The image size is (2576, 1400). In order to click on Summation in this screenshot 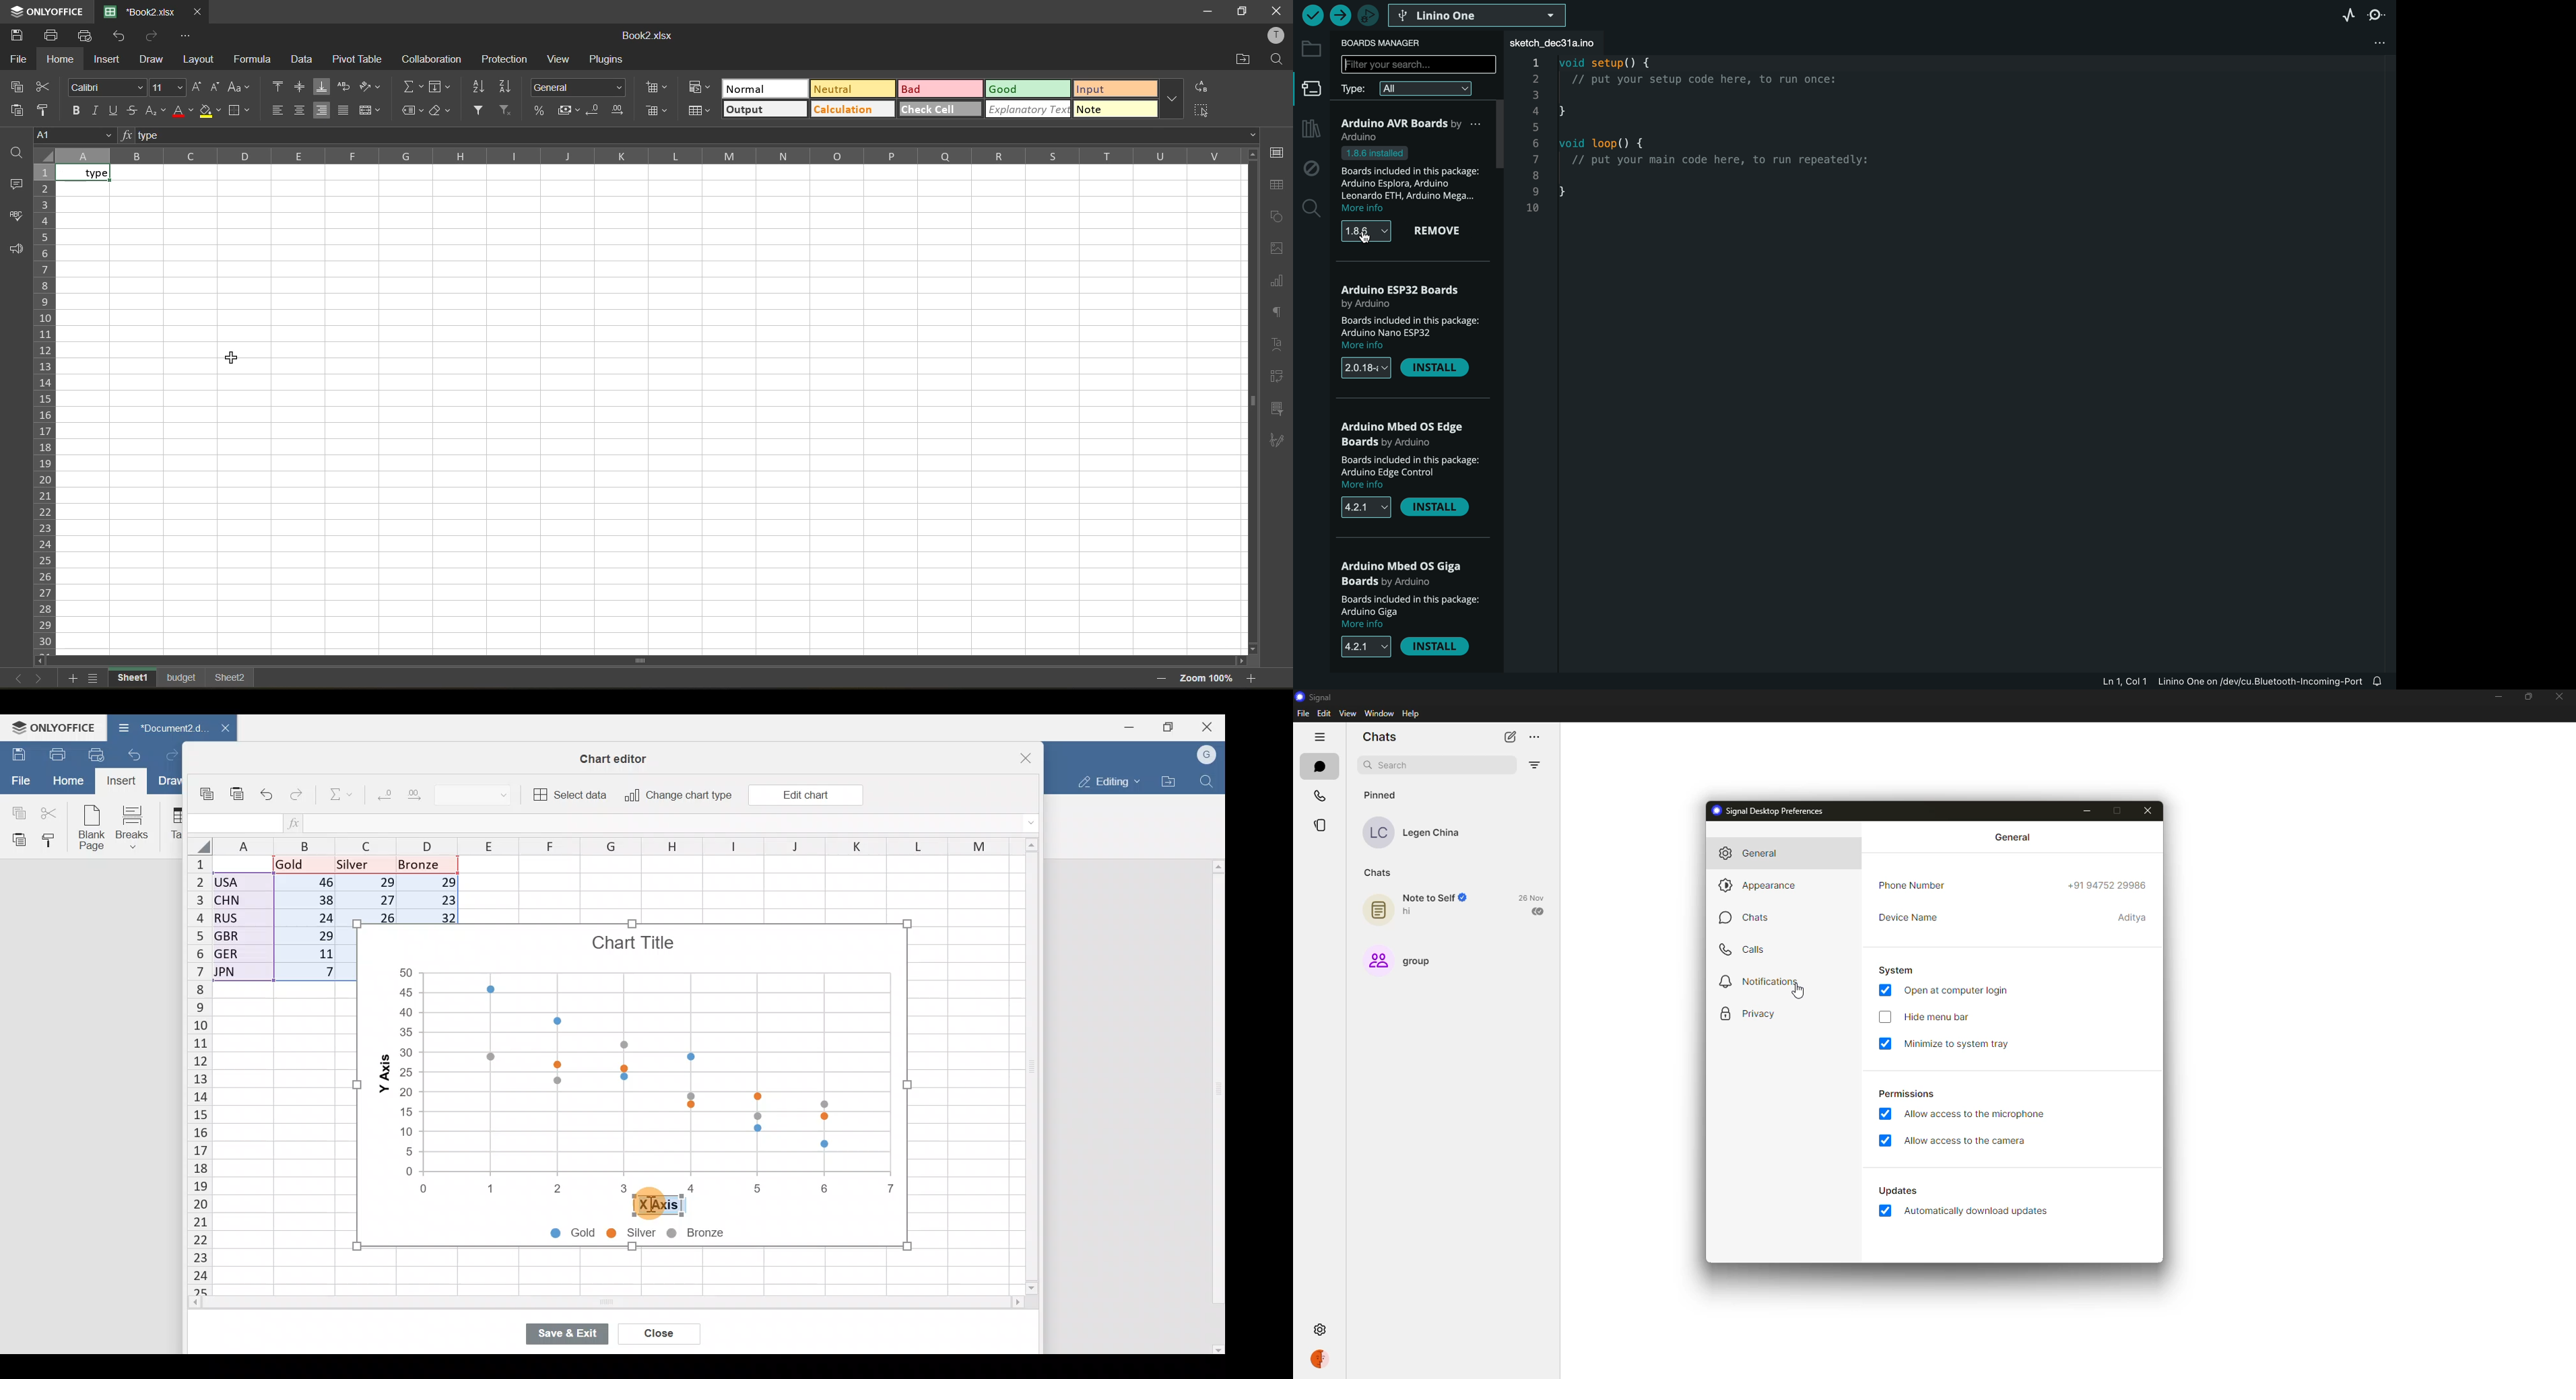, I will do `click(334, 796)`.